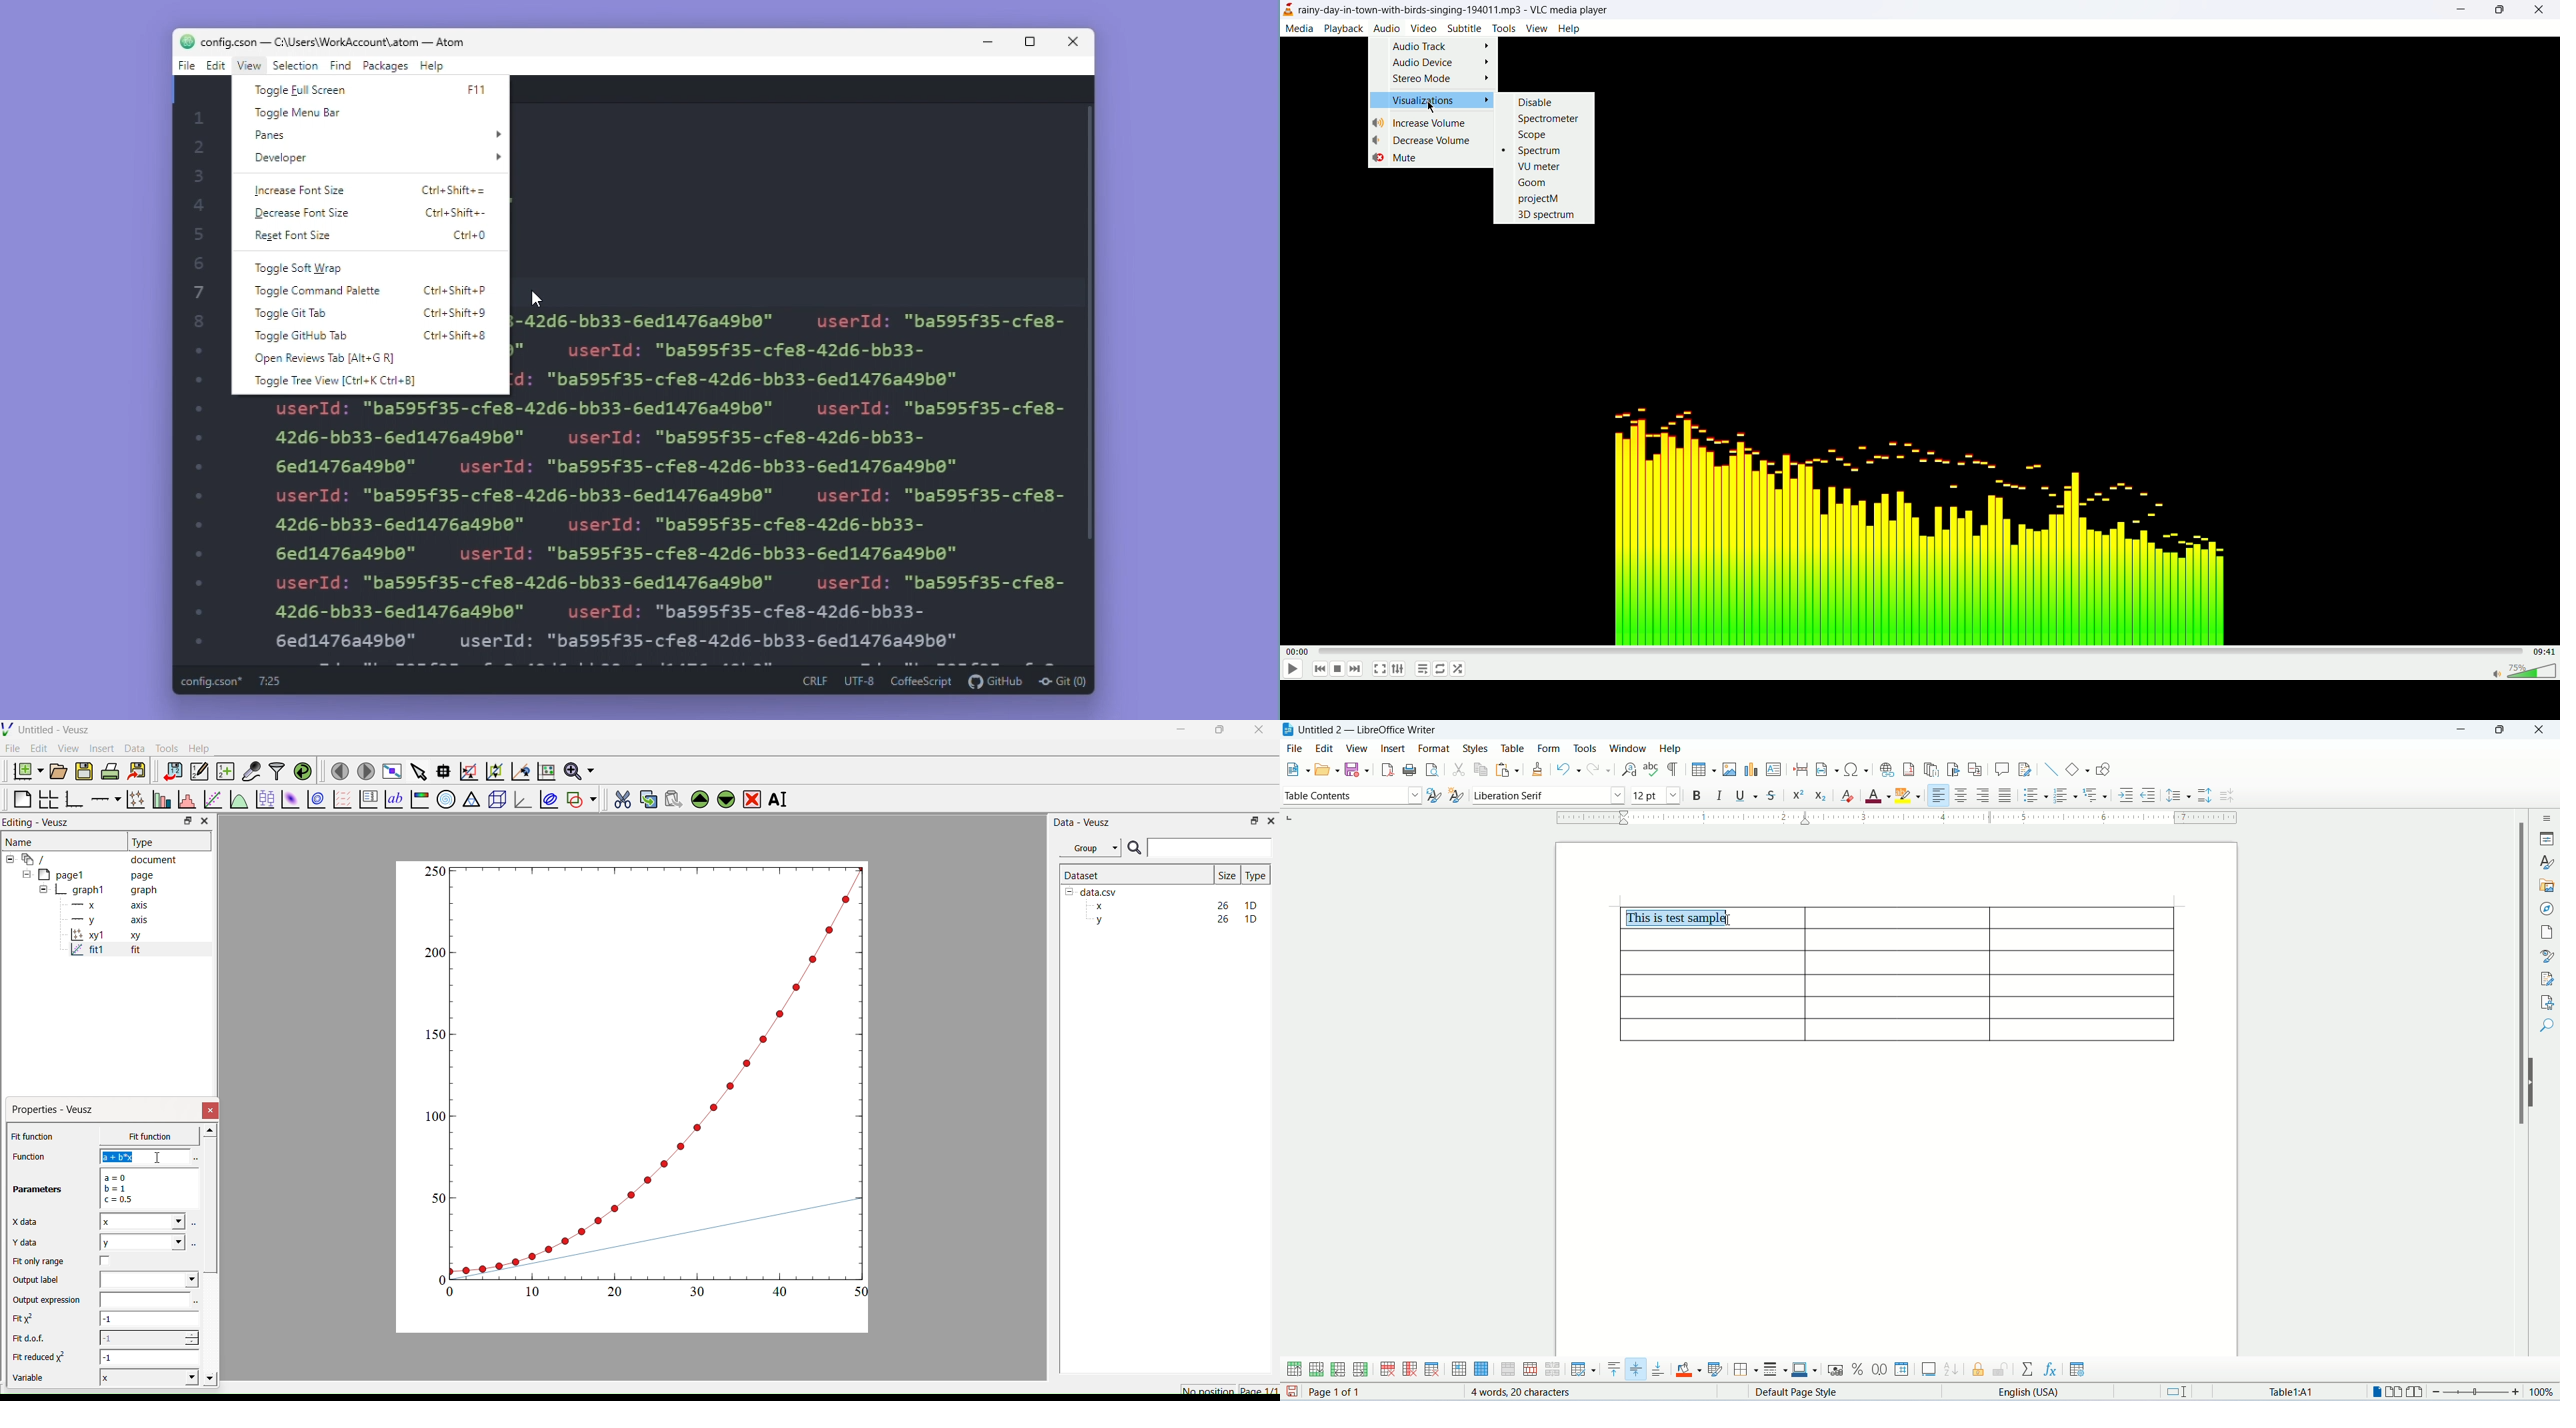 The image size is (2576, 1428). I want to click on export as pdf, so click(1387, 769).